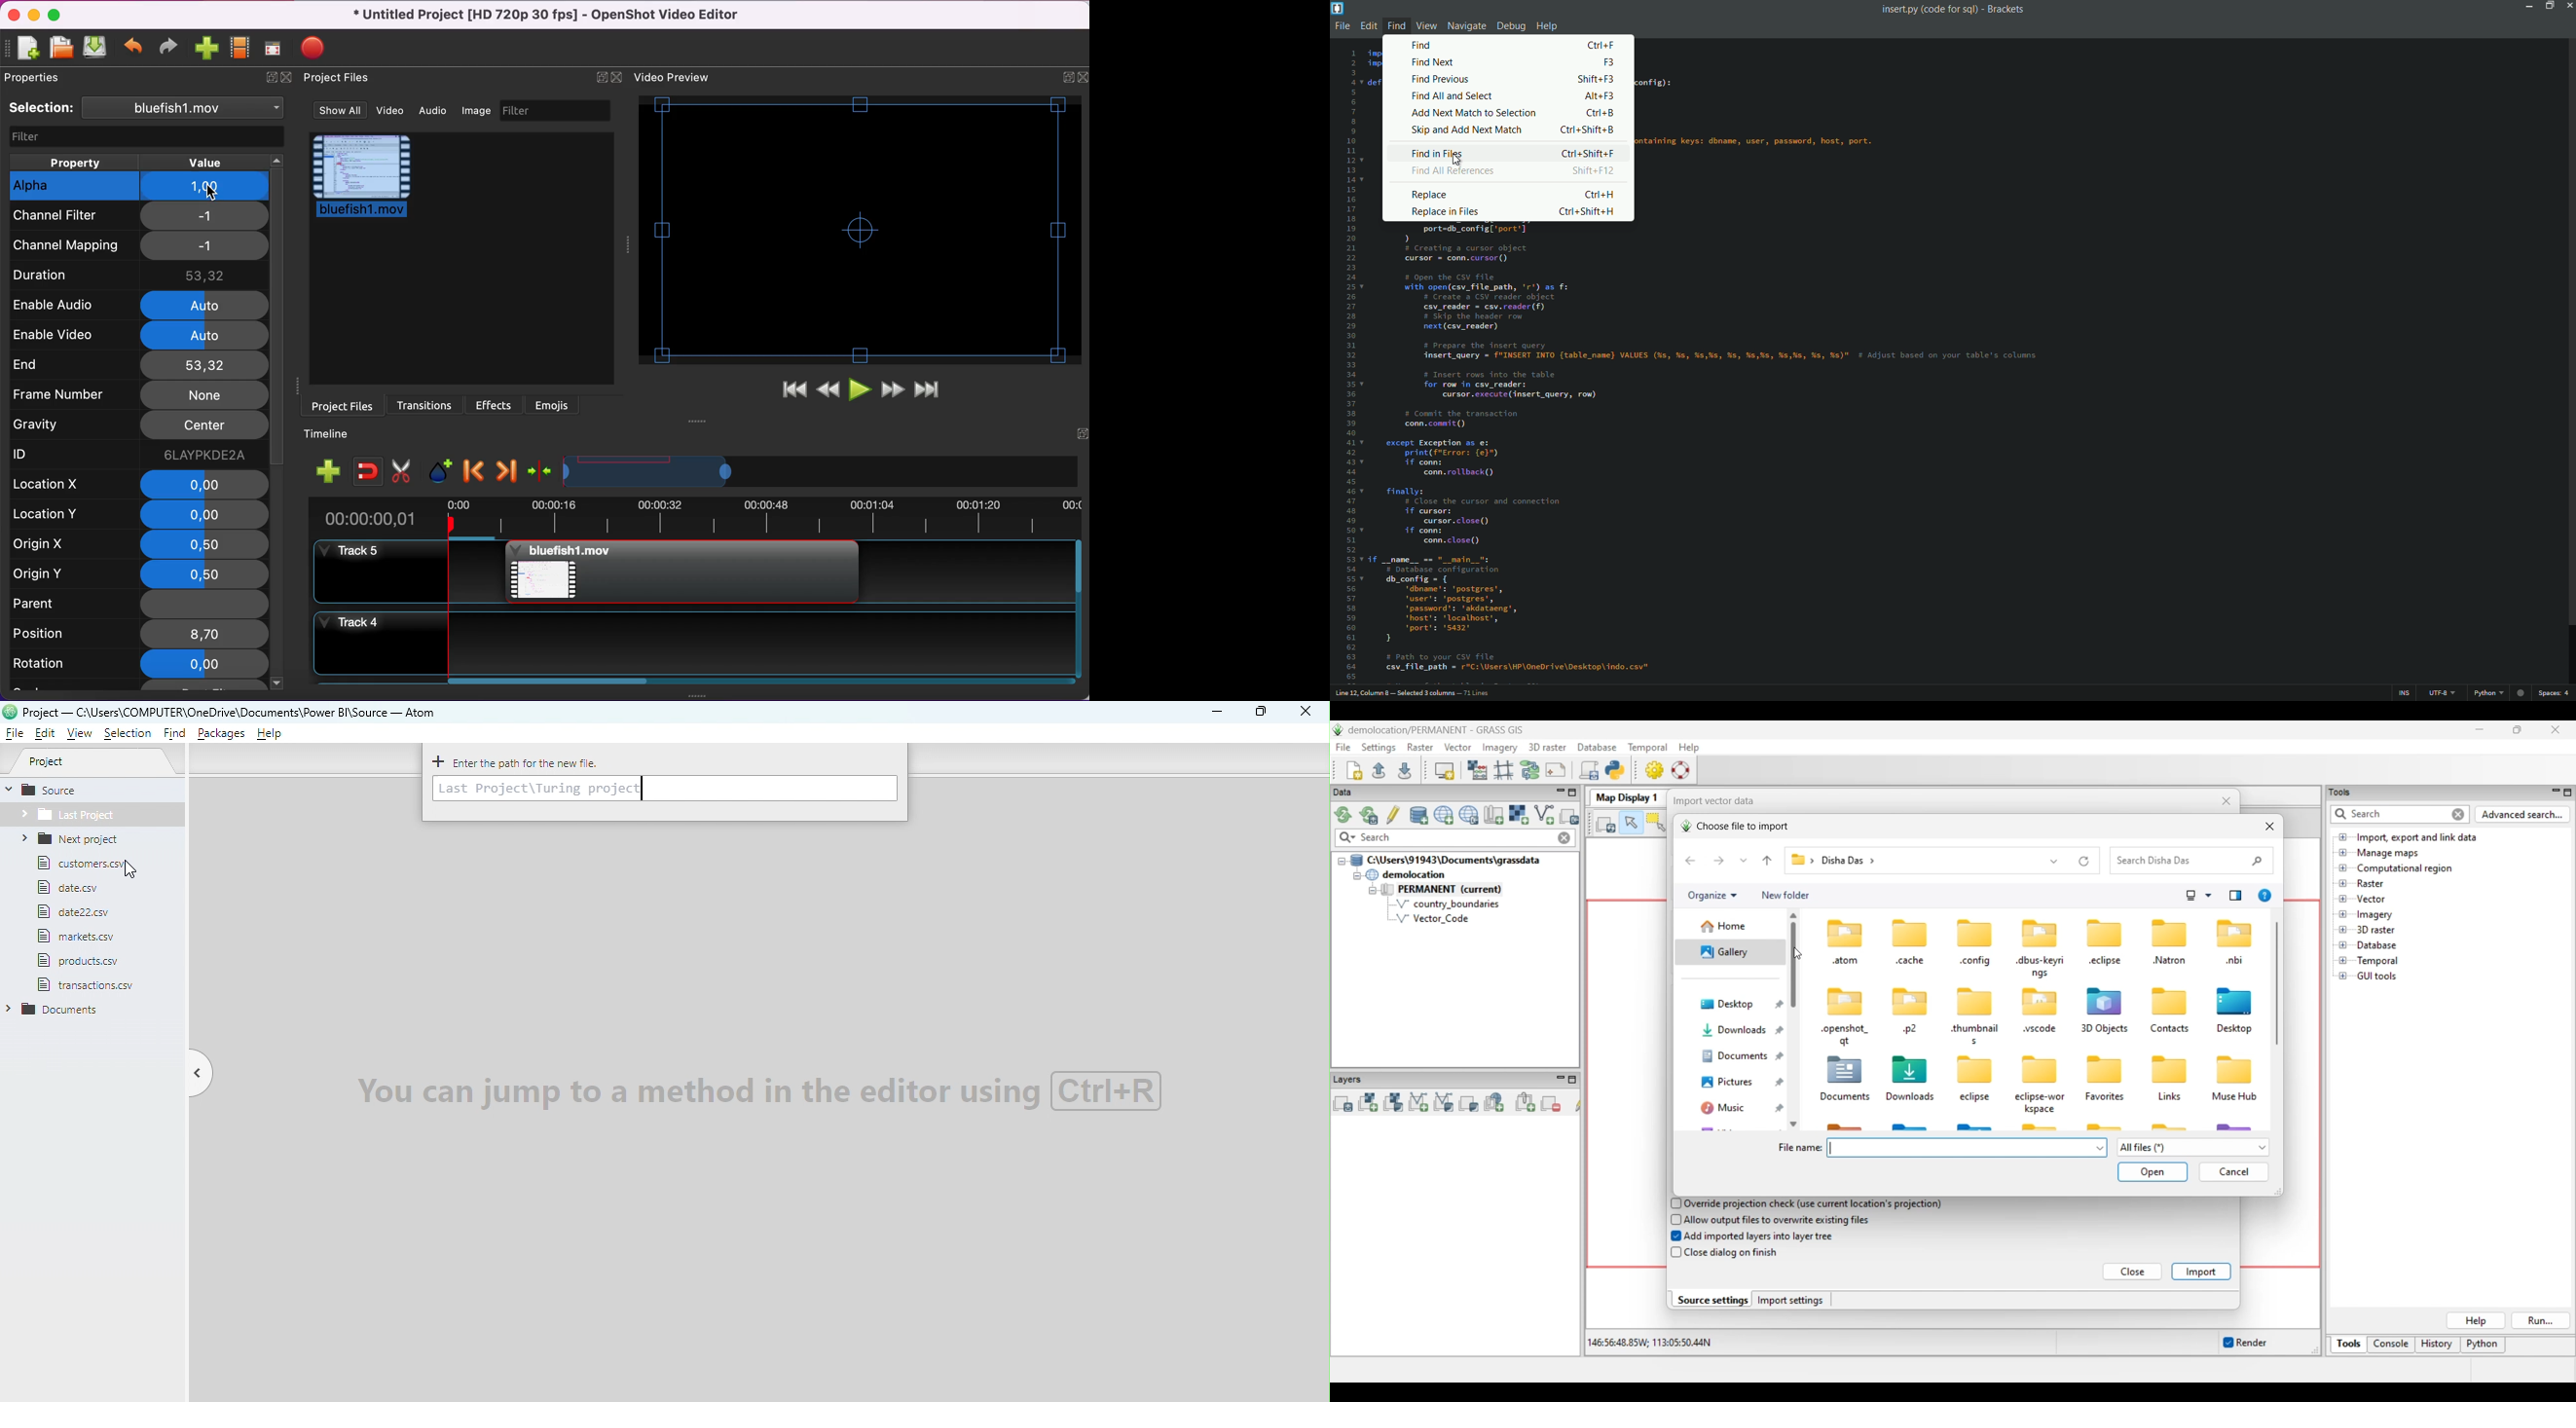  Describe the element at coordinates (61, 52) in the screenshot. I see `open project` at that location.